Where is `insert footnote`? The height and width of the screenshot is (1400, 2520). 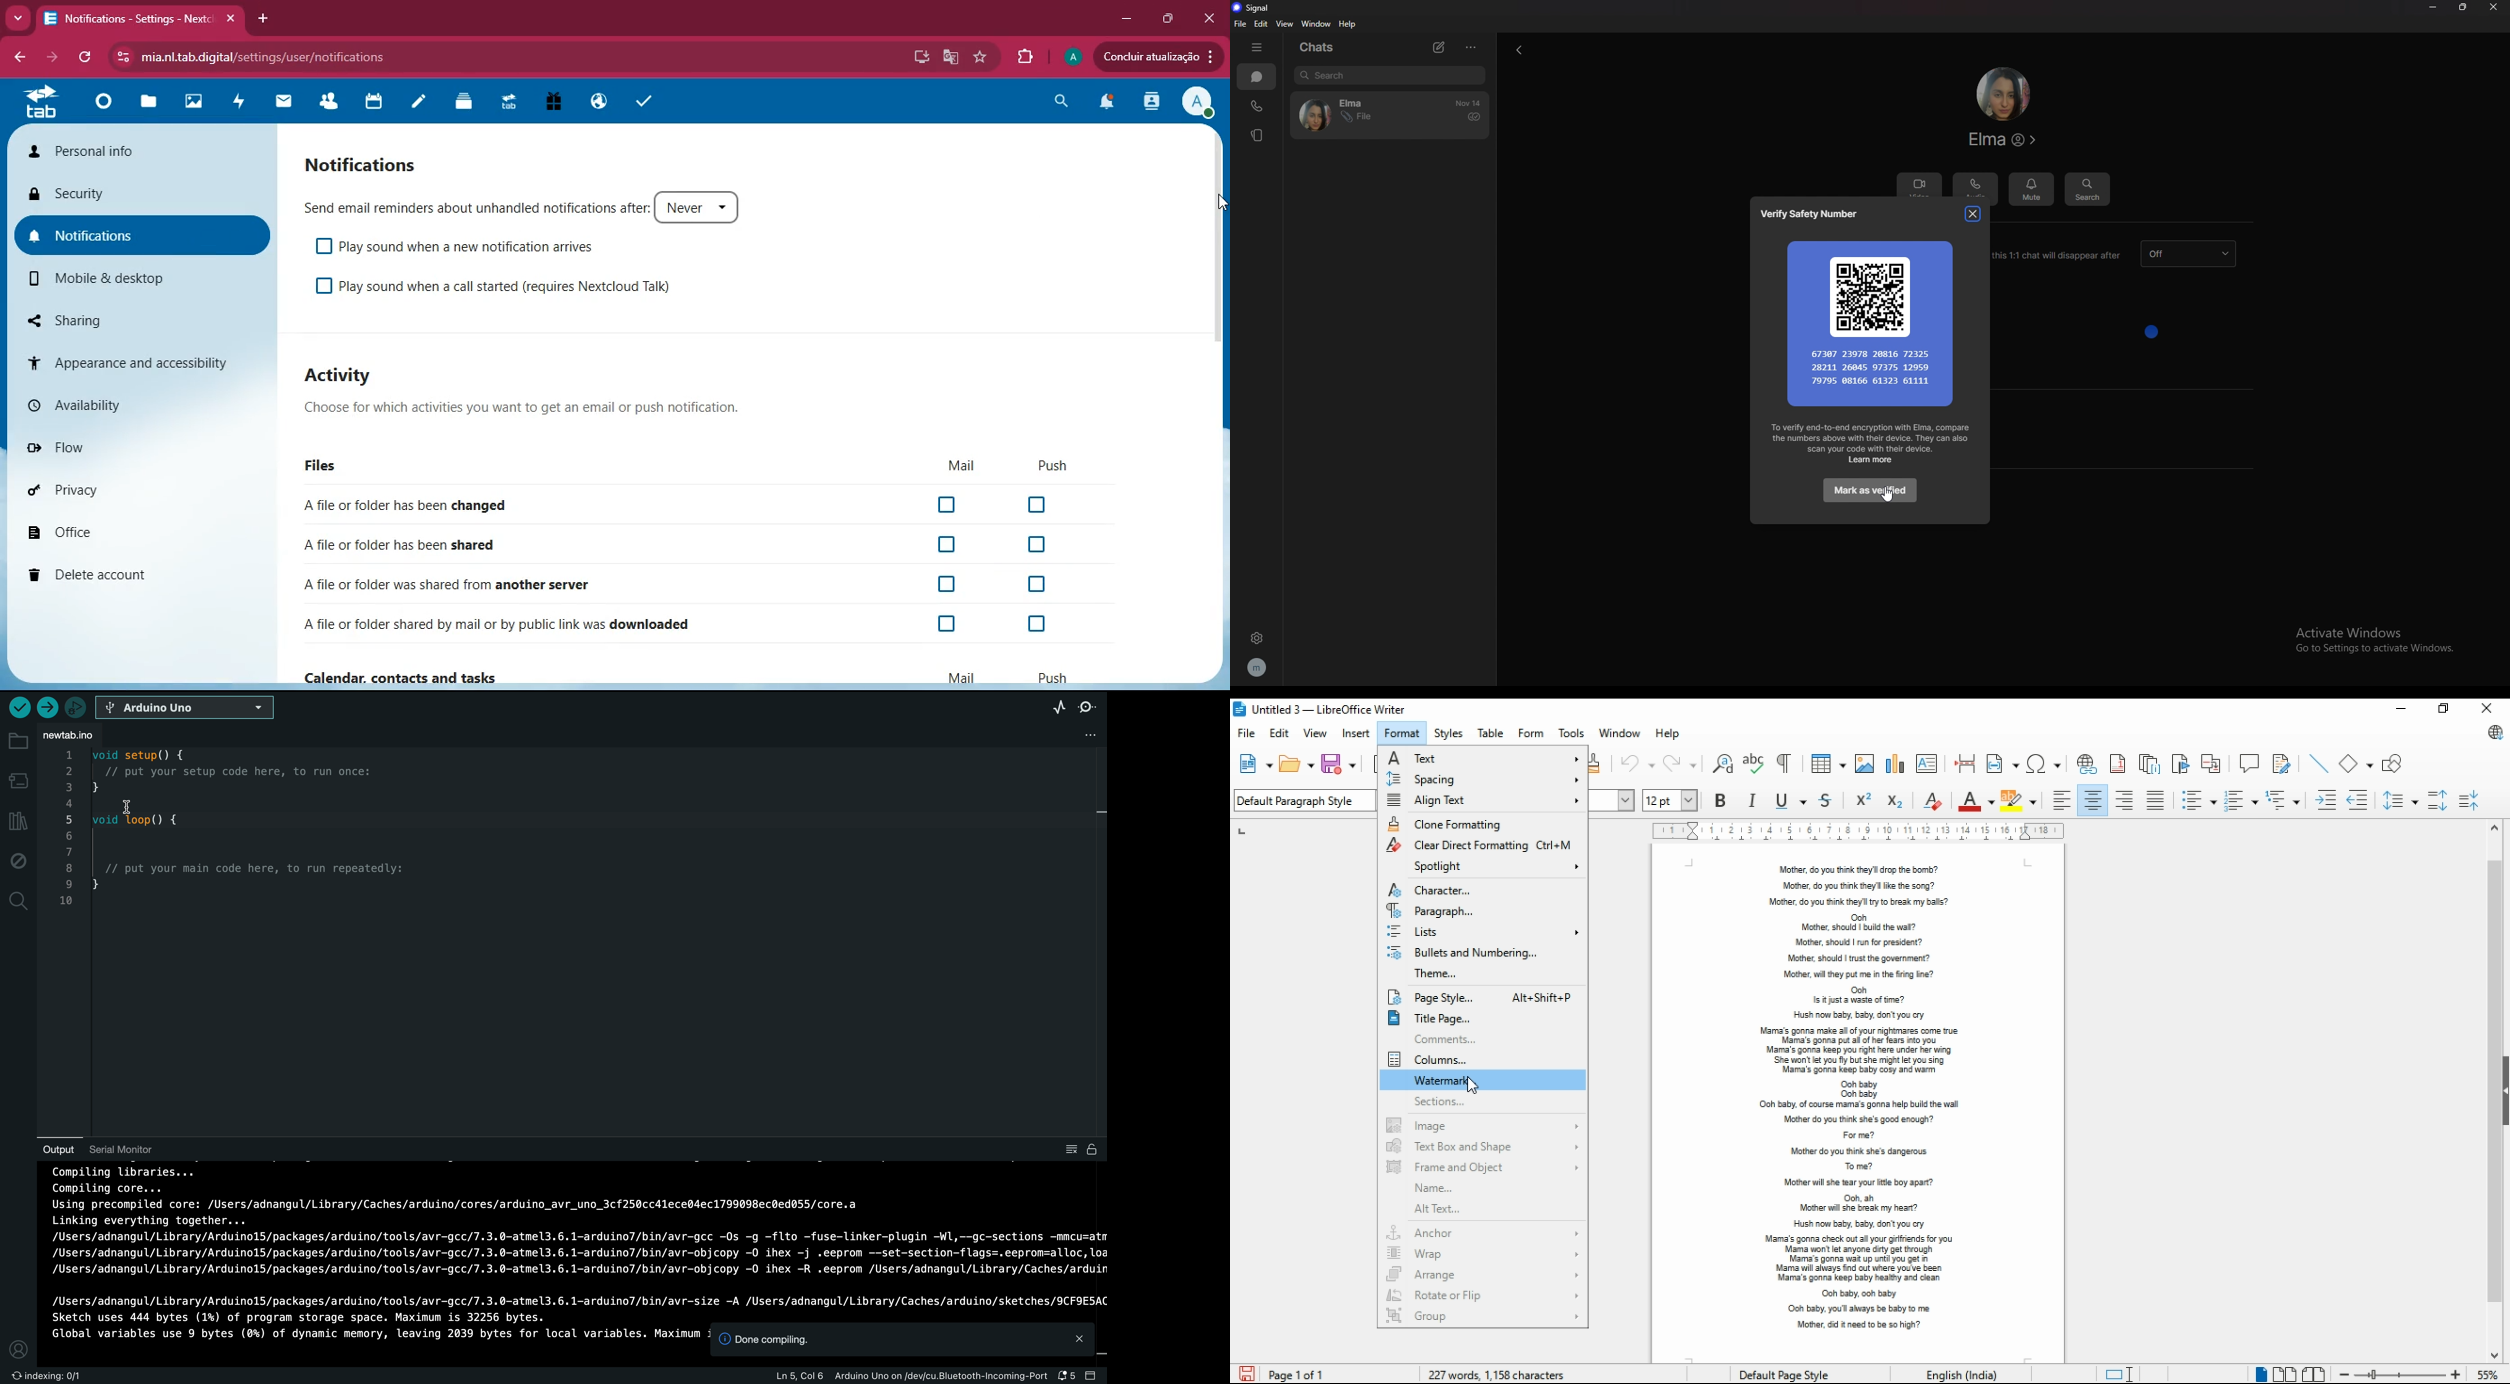
insert footnote is located at coordinates (2119, 764).